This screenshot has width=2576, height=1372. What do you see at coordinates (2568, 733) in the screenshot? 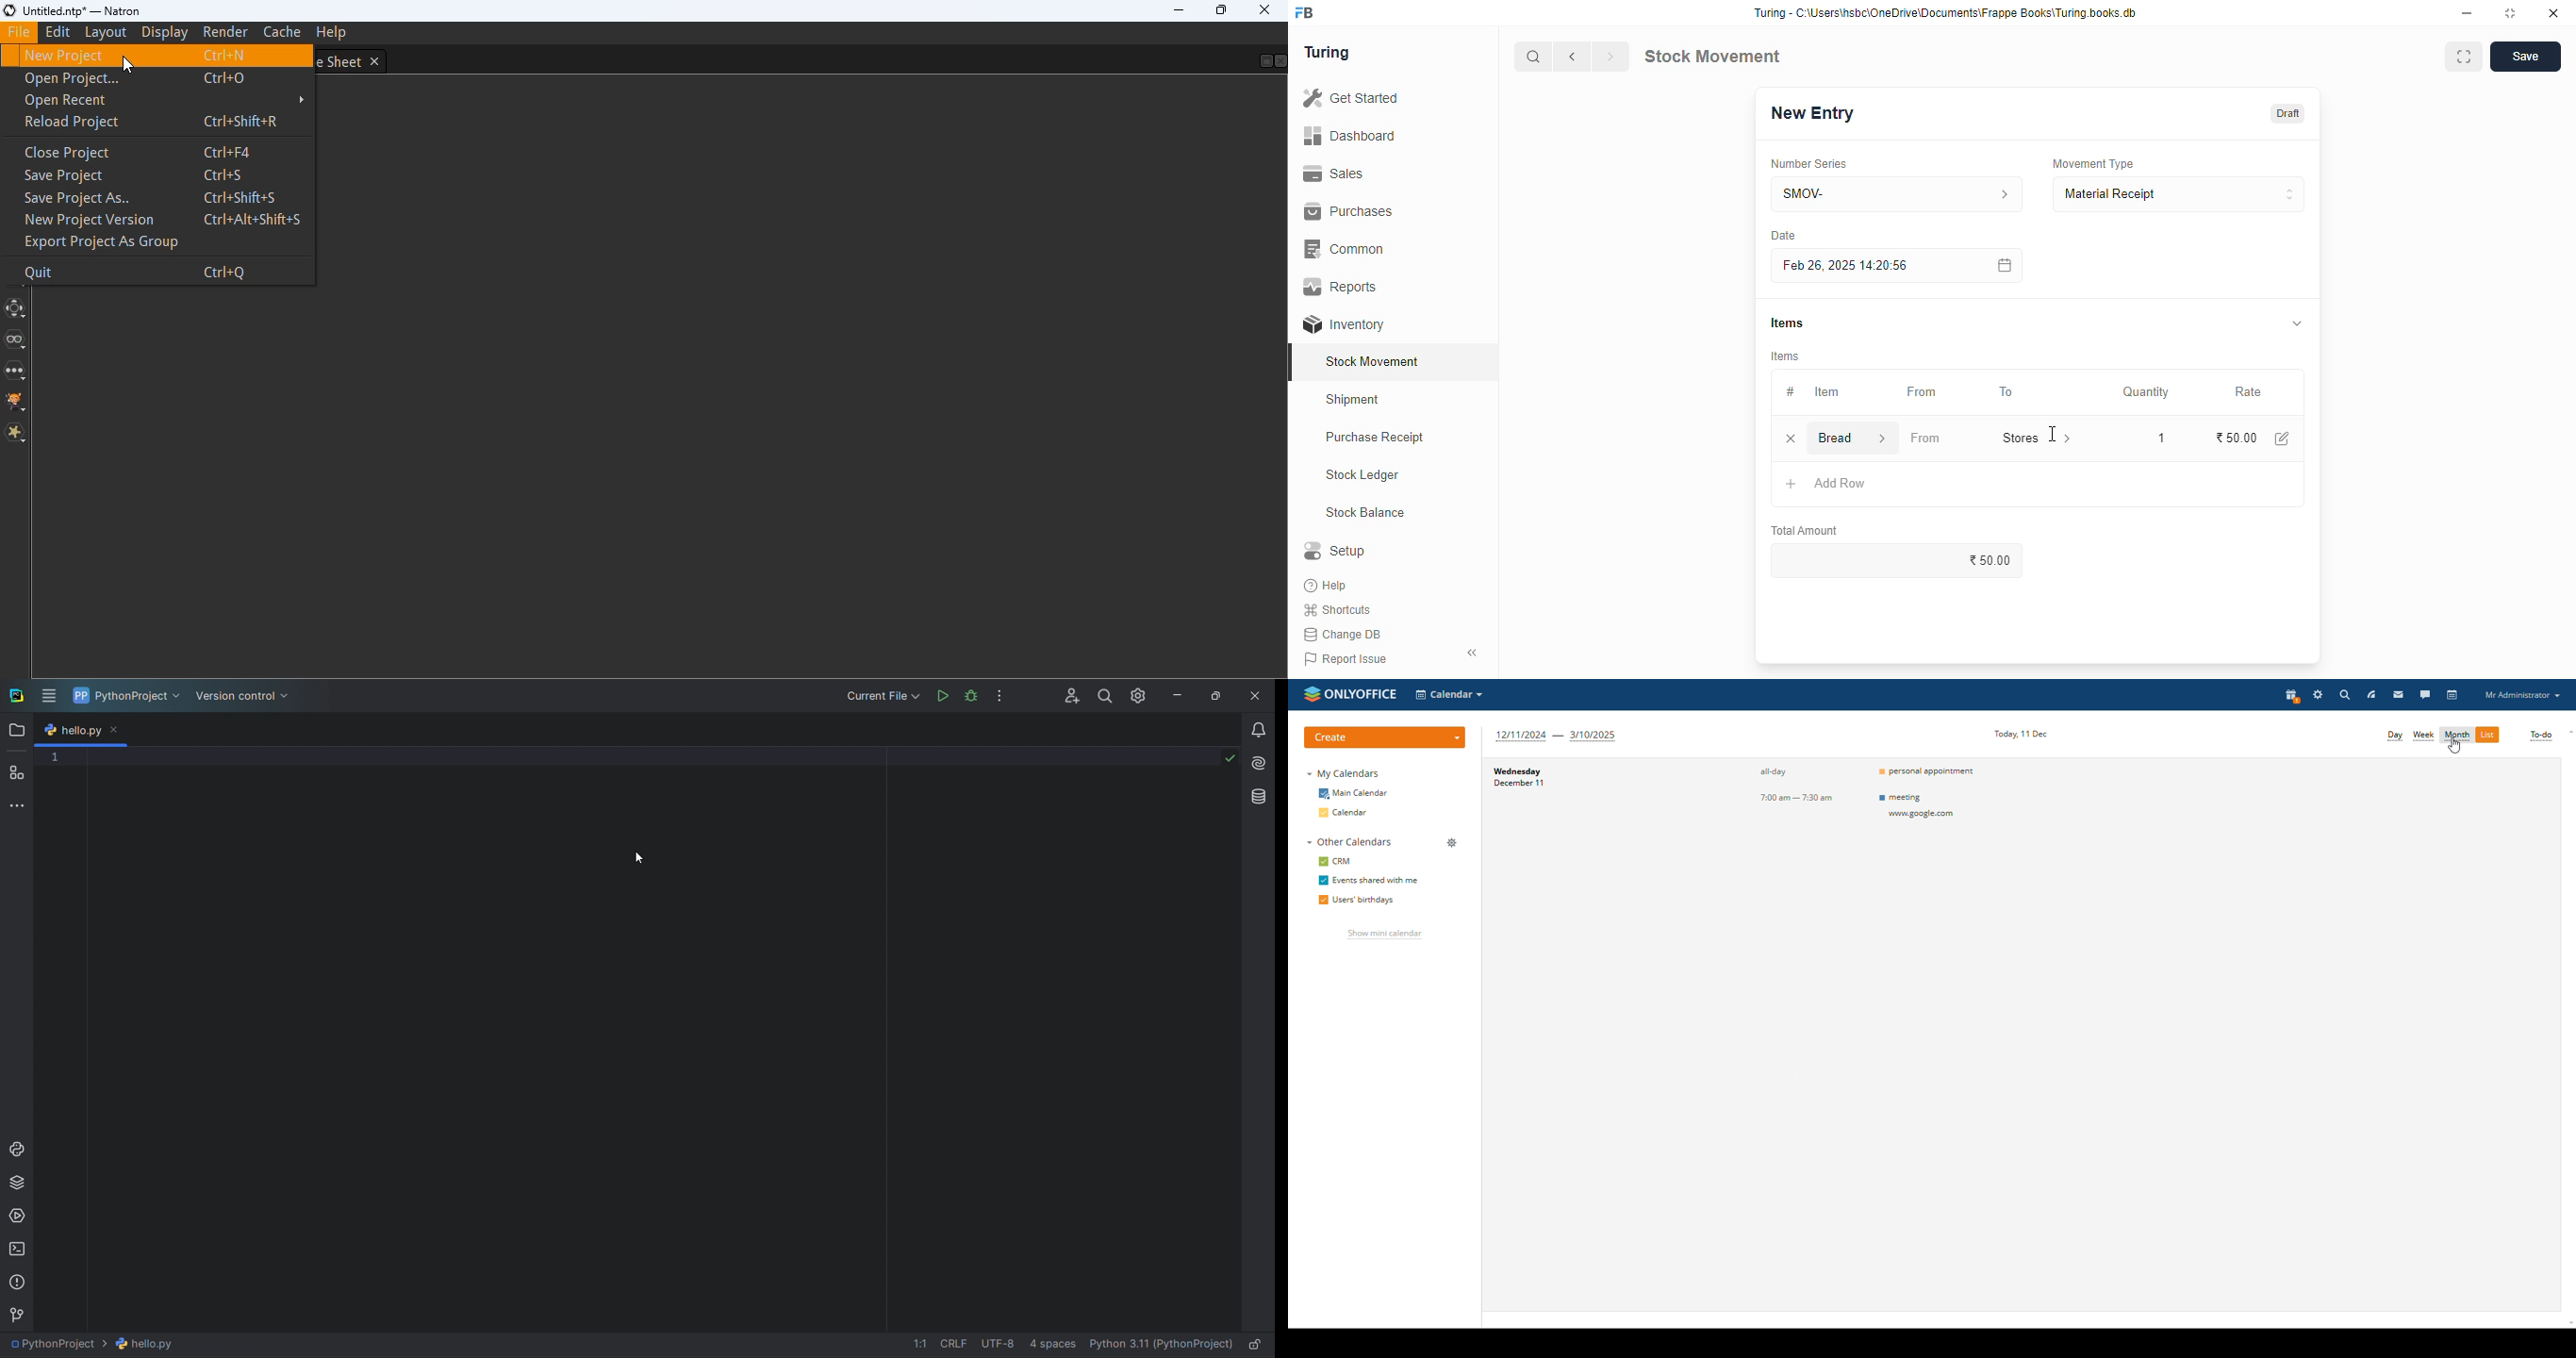
I see `scroll up` at bounding box center [2568, 733].